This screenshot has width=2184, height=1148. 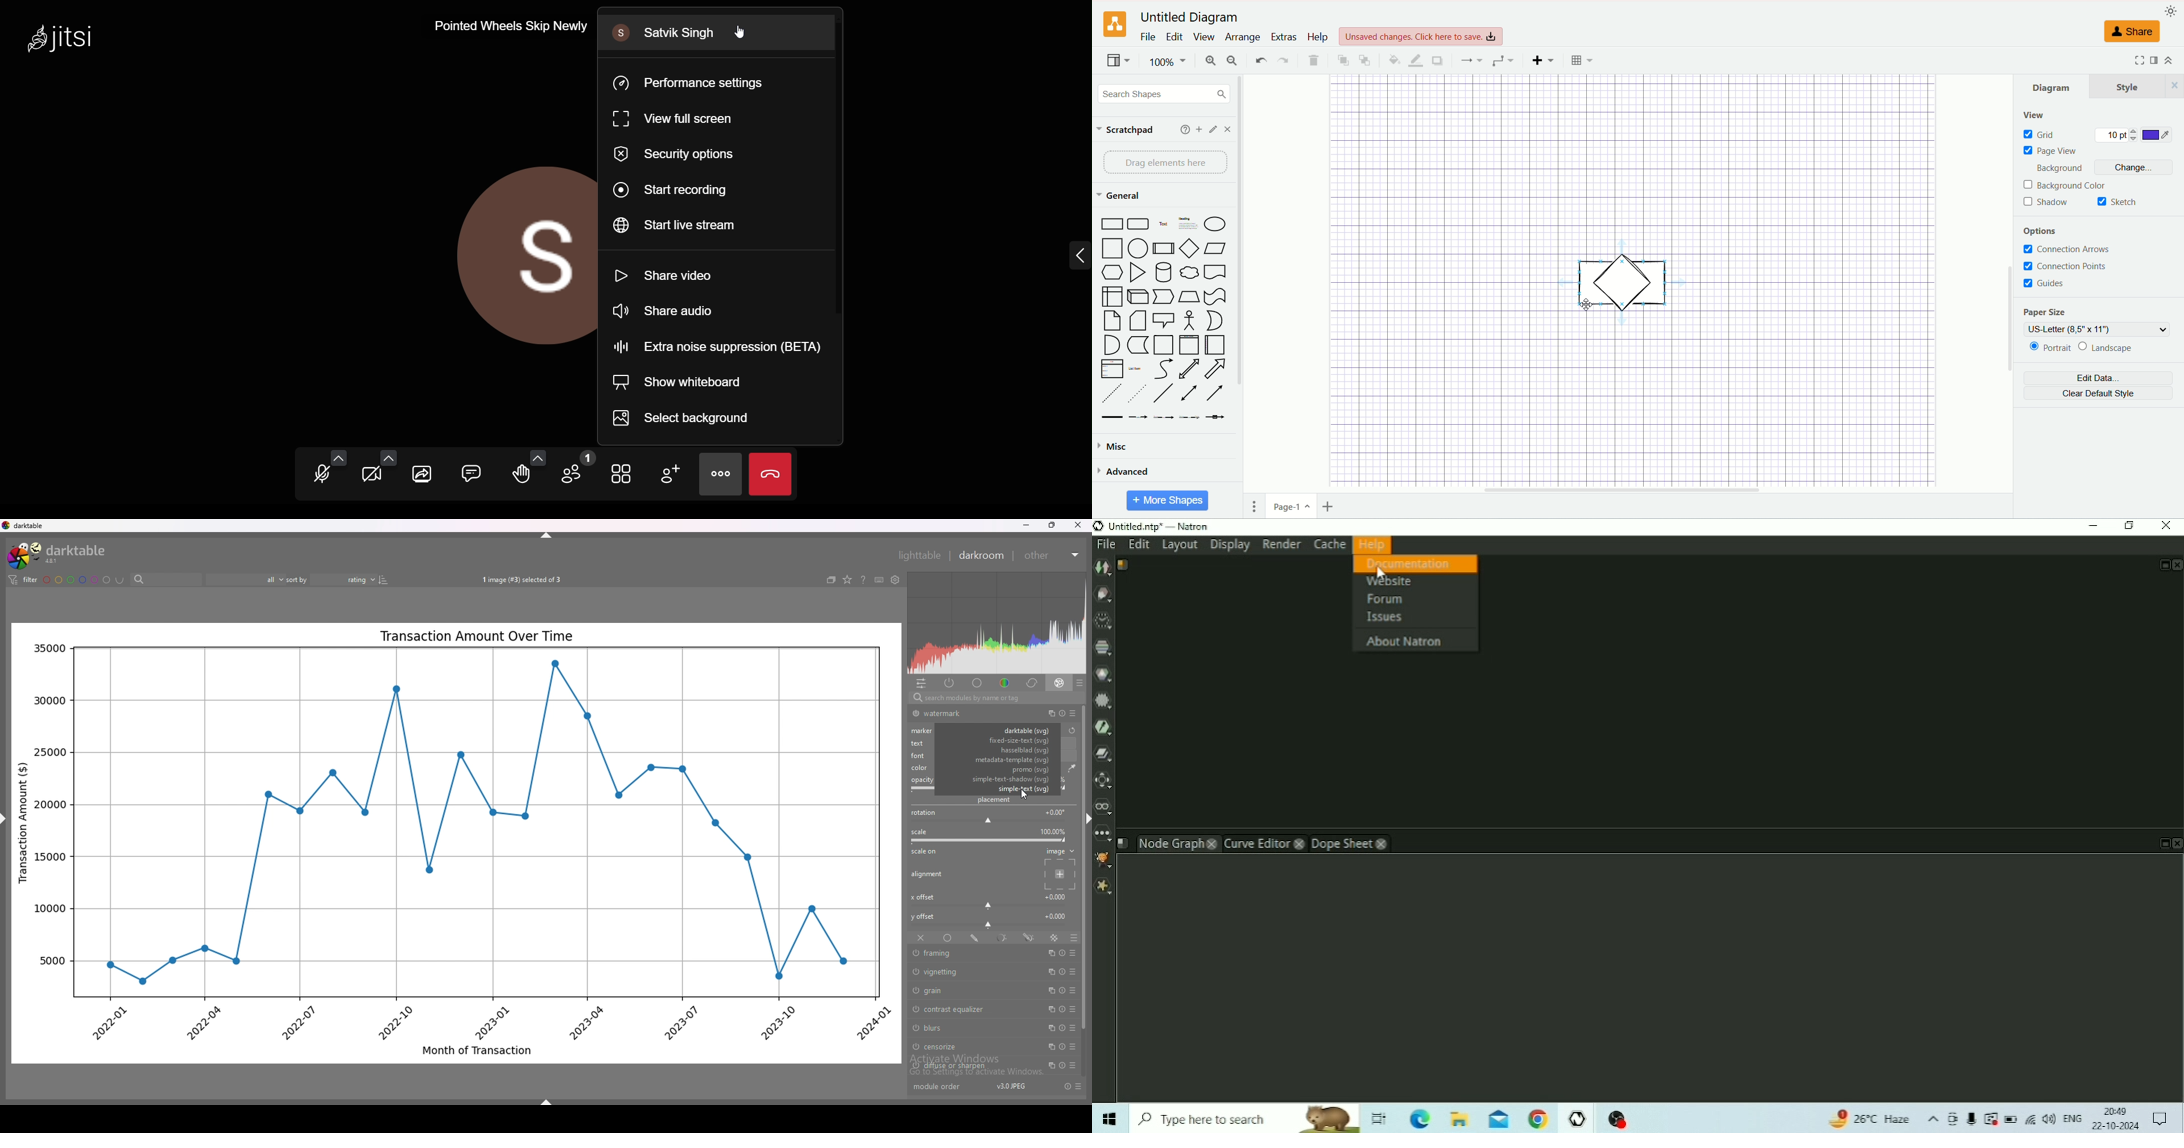 What do you see at coordinates (520, 478) in the screenshot?
I see `raise your hand` at bounding box center [520, 478].